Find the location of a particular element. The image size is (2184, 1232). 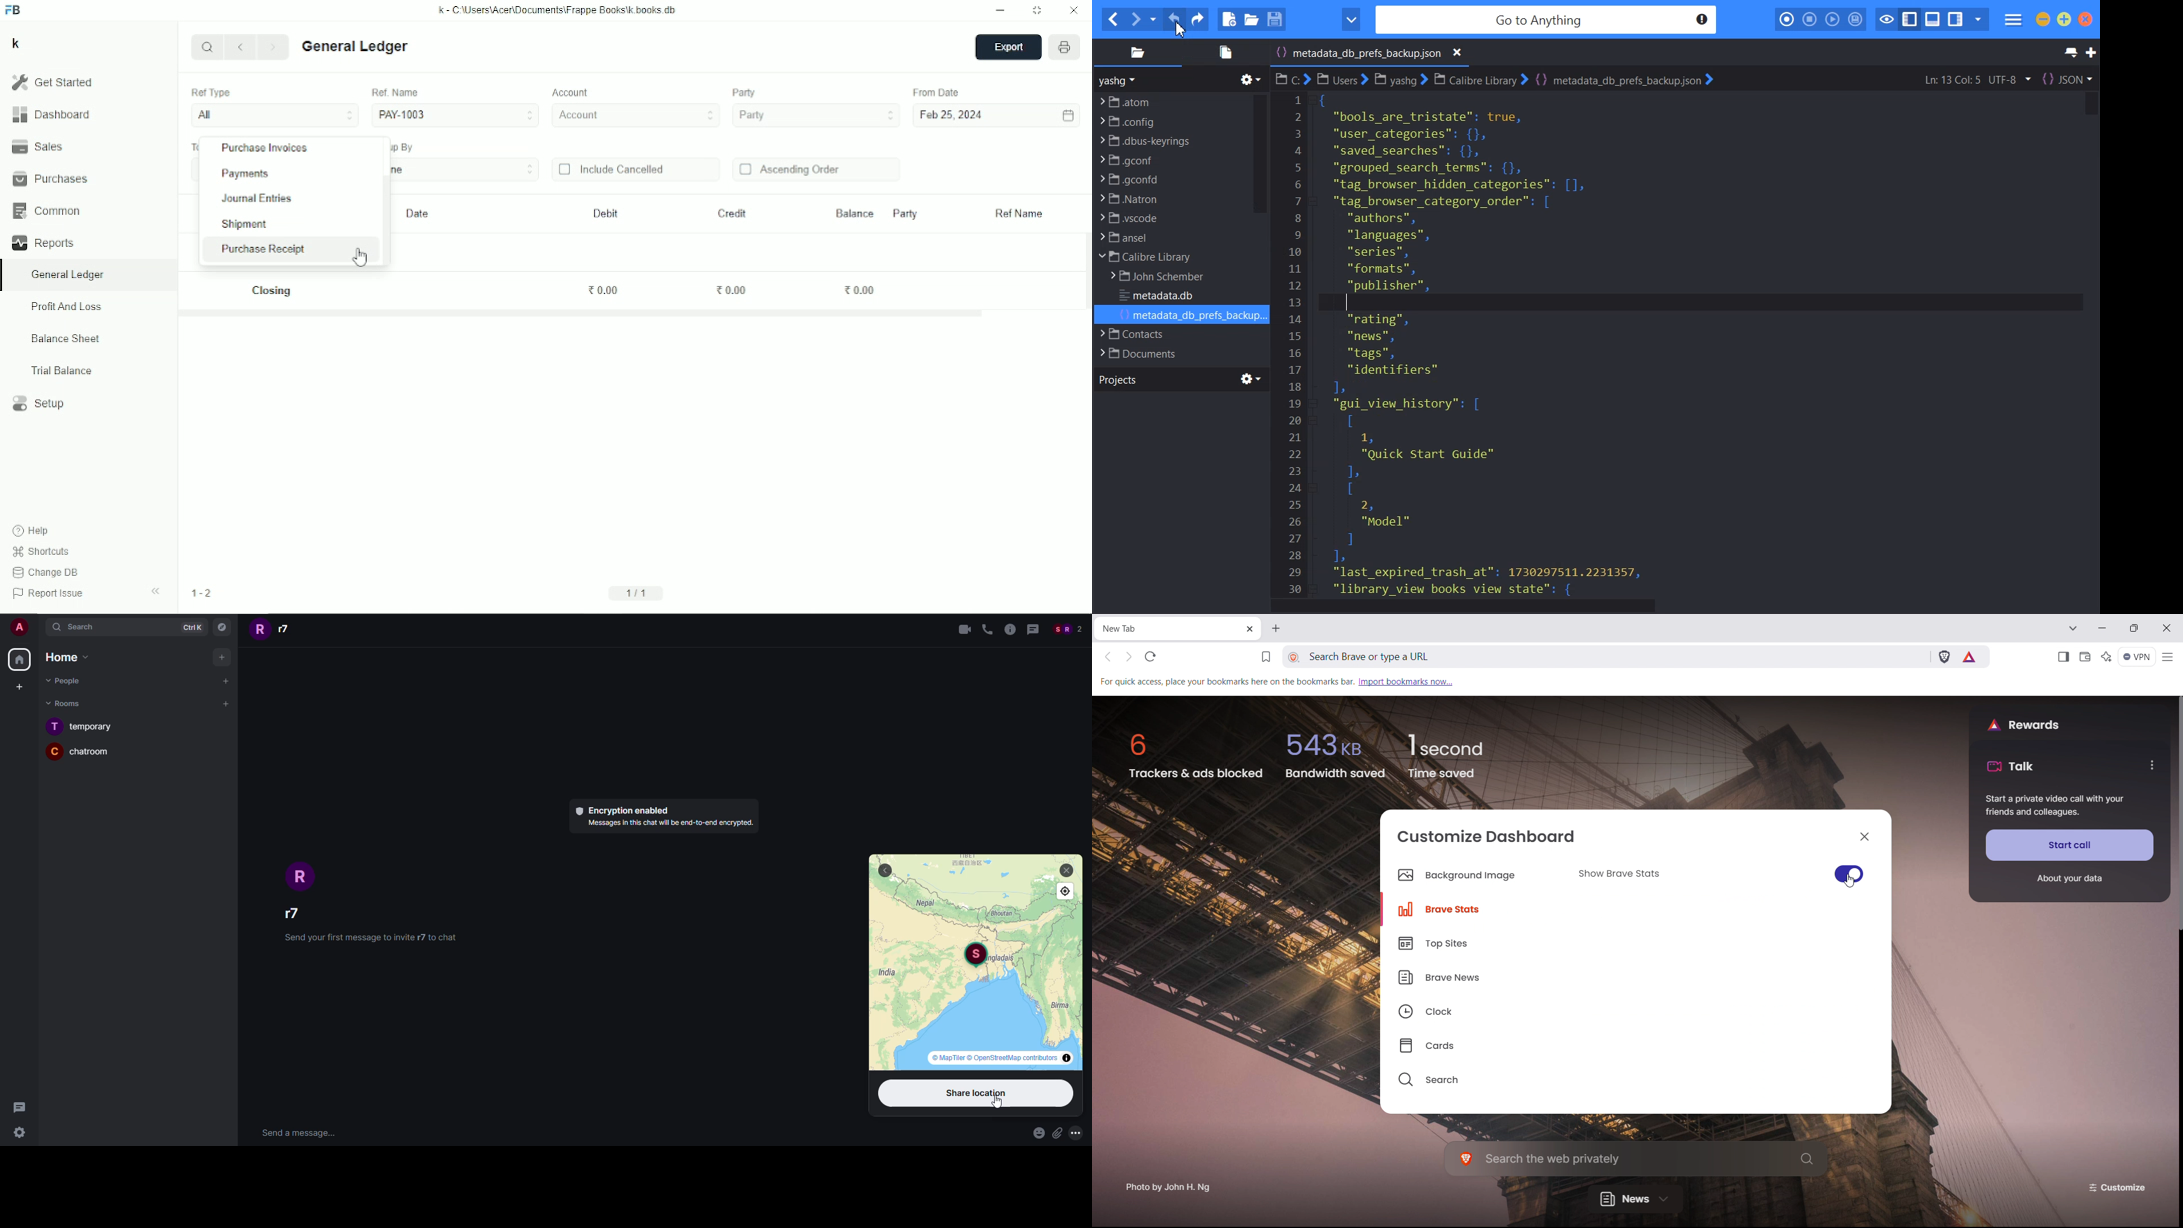

Purchases is located at coordinates (50, 178).